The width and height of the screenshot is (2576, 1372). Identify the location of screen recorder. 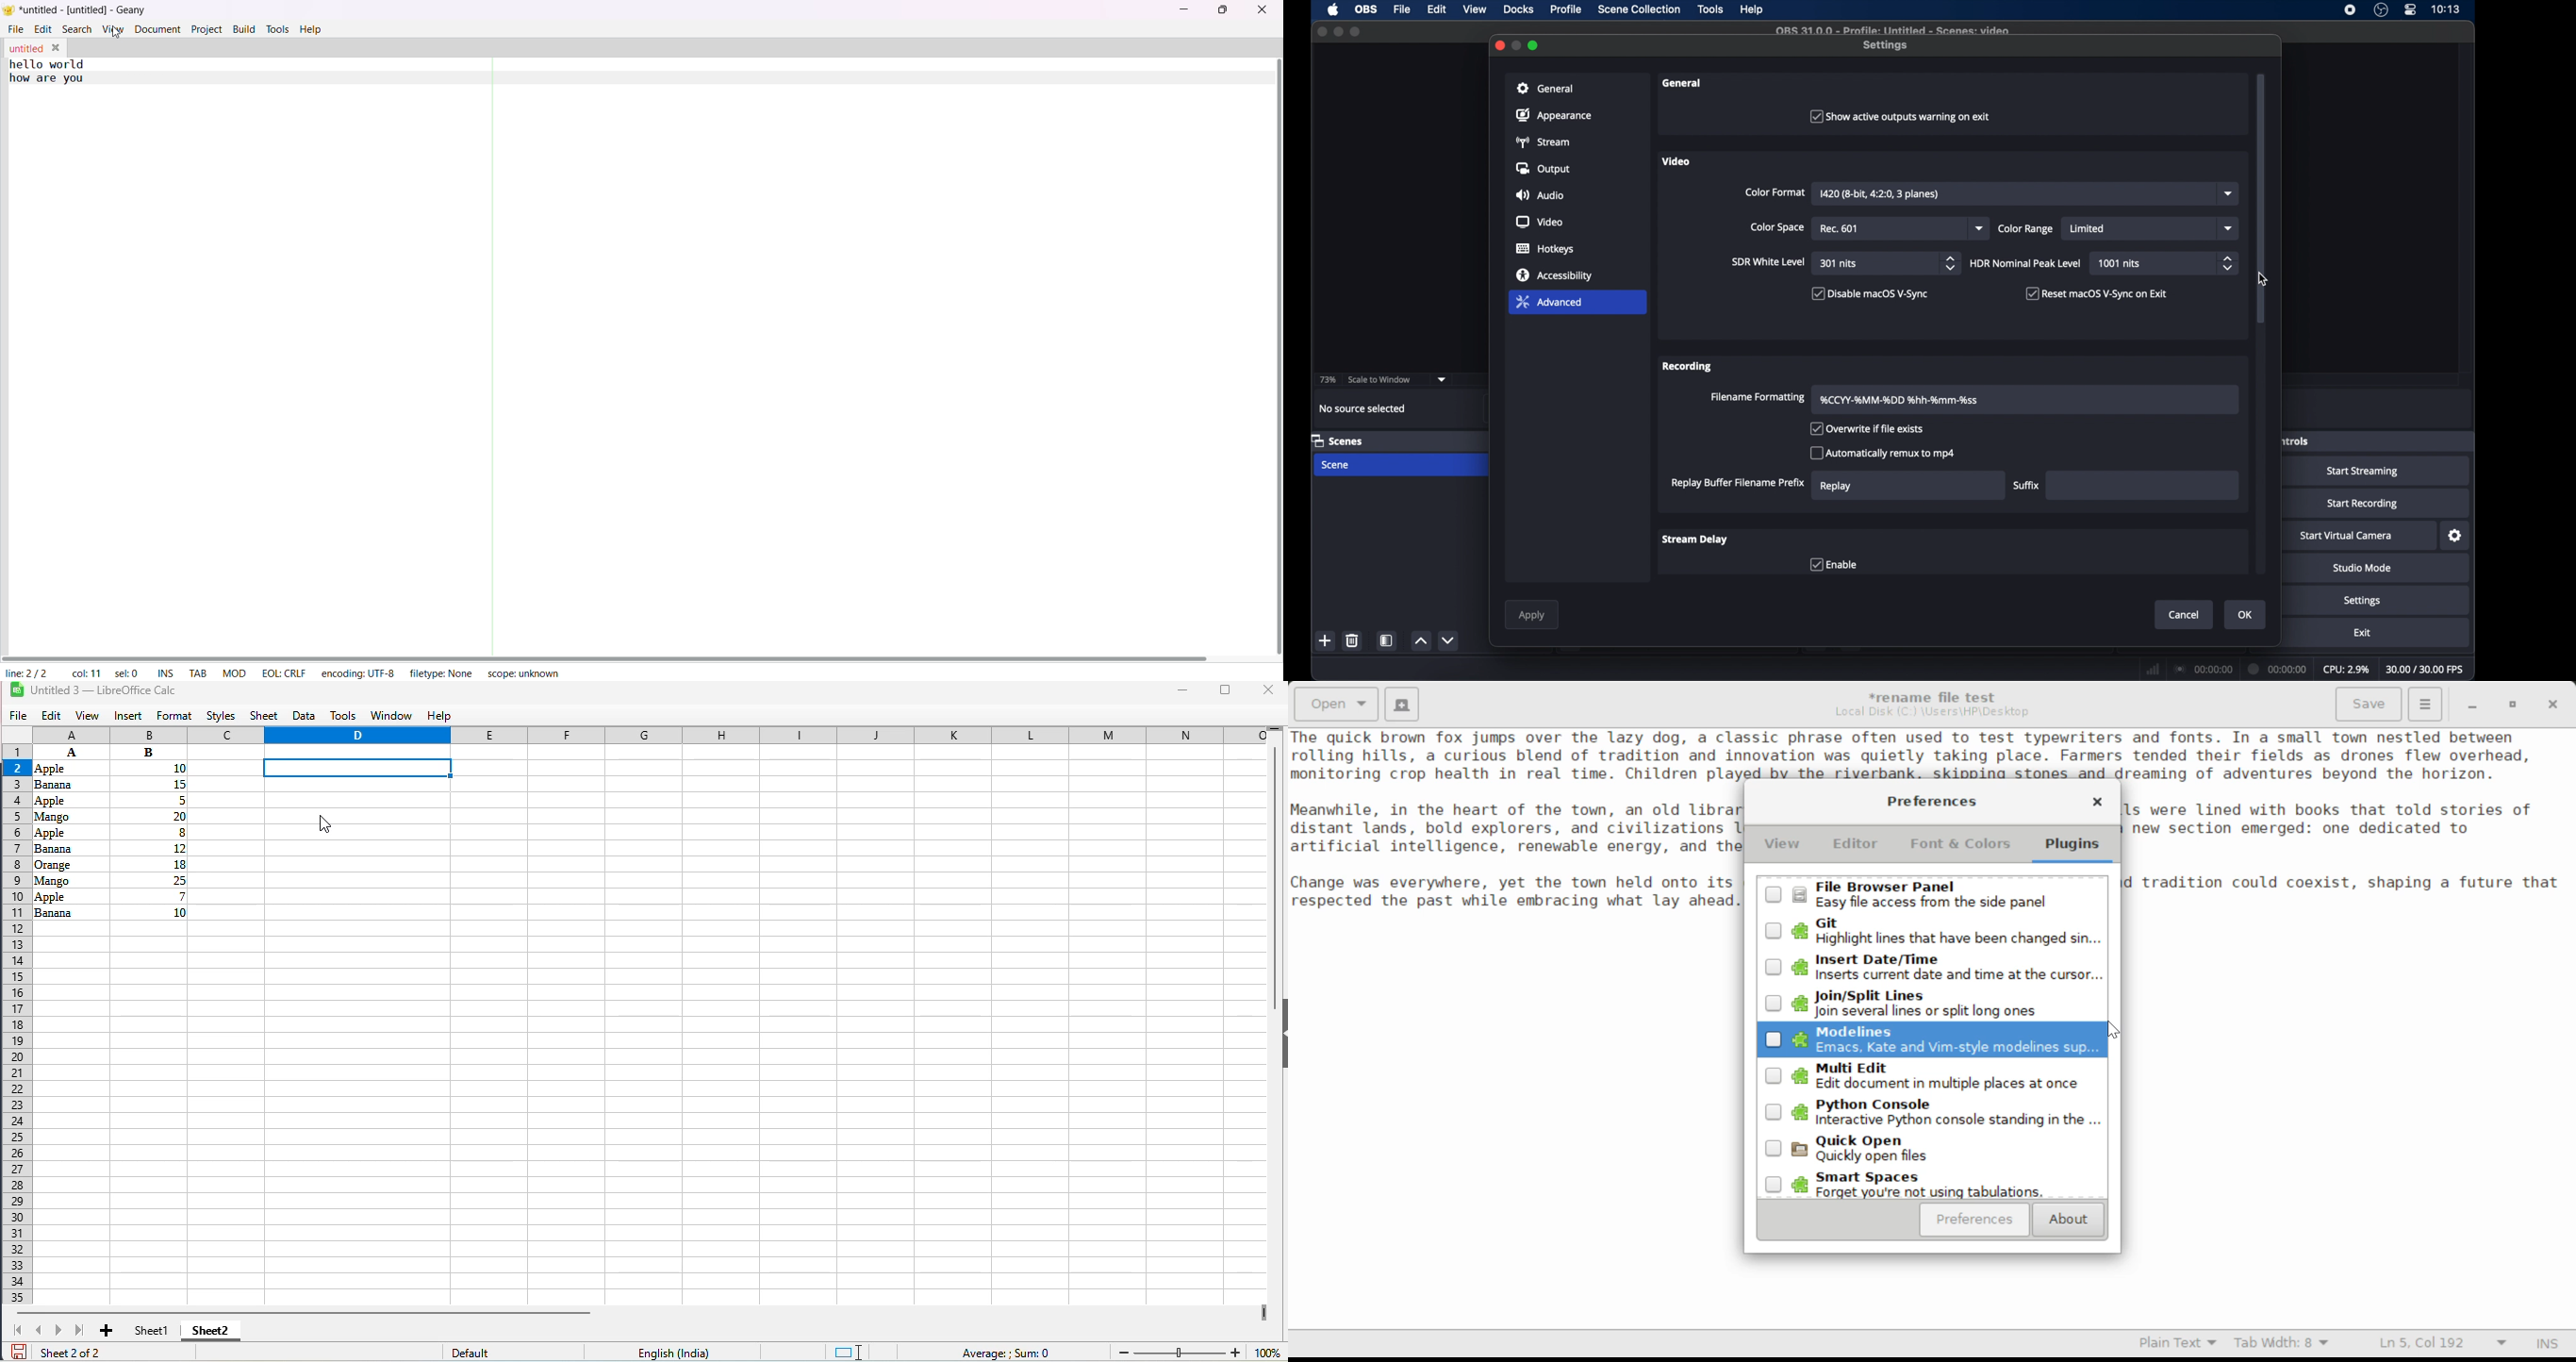
(2350, 10).